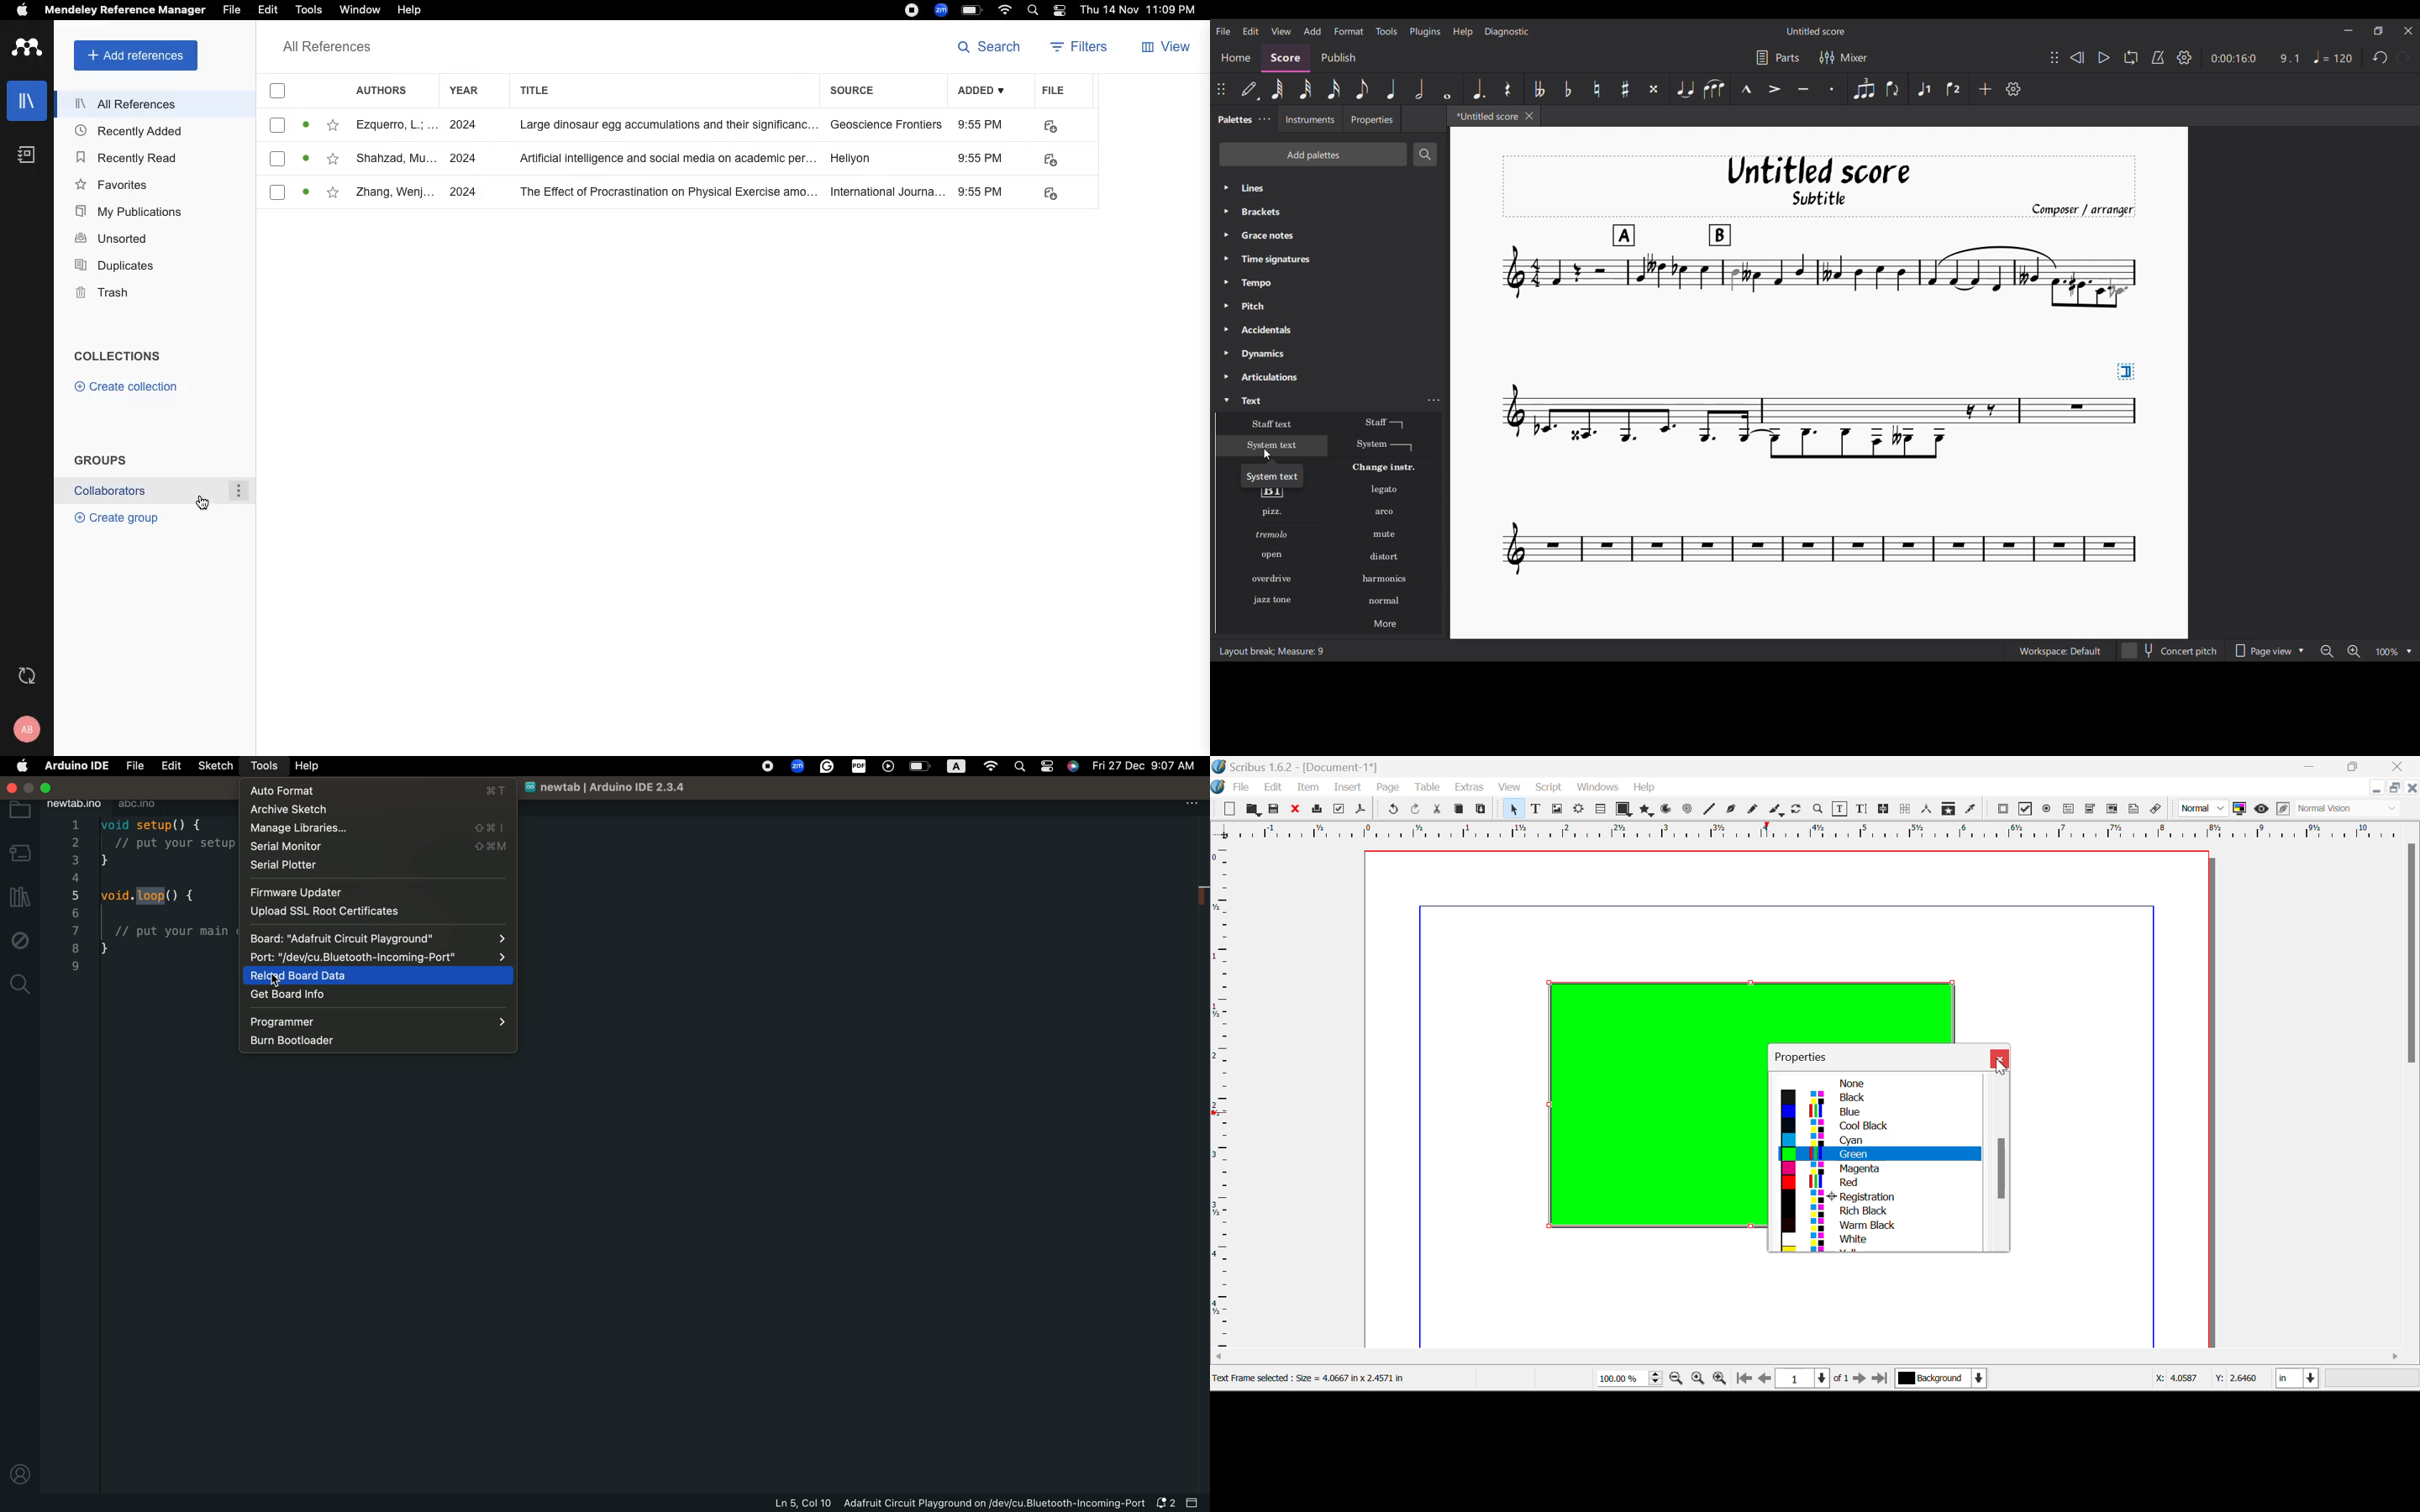  I want to click on All References, so click(129, 103).